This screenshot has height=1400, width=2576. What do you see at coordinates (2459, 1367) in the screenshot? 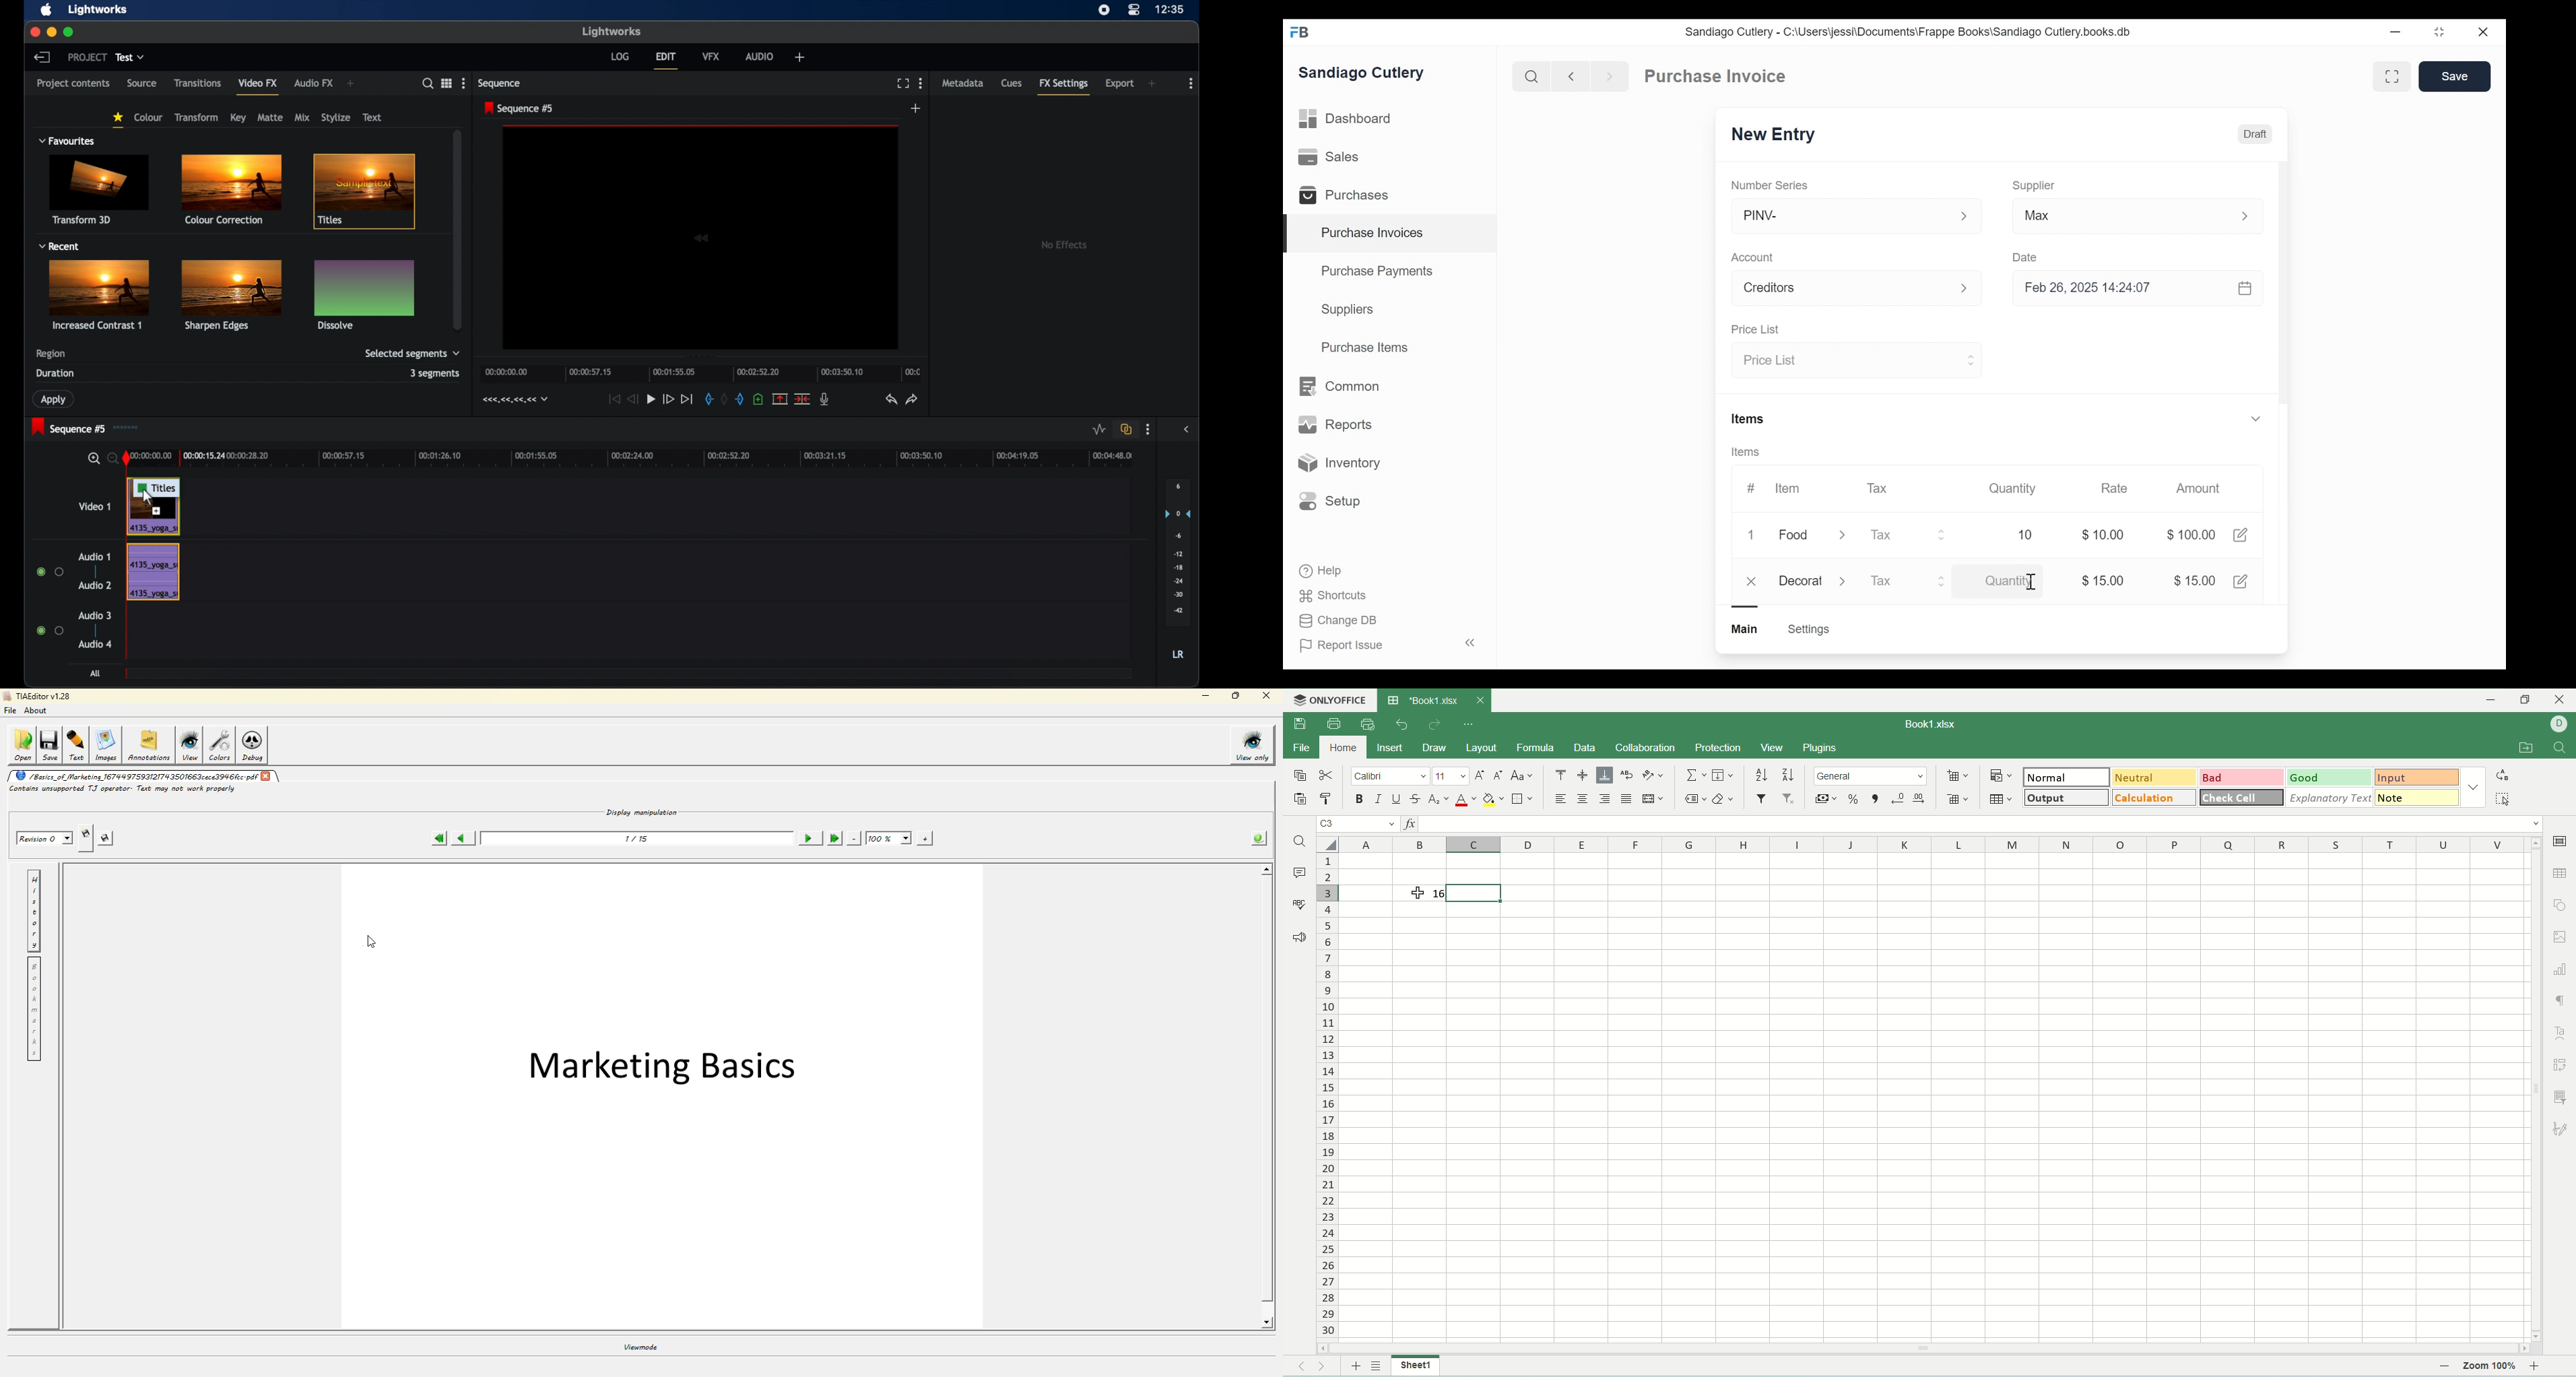
I see `zoom bar` at bounding box center [2459, 1367].